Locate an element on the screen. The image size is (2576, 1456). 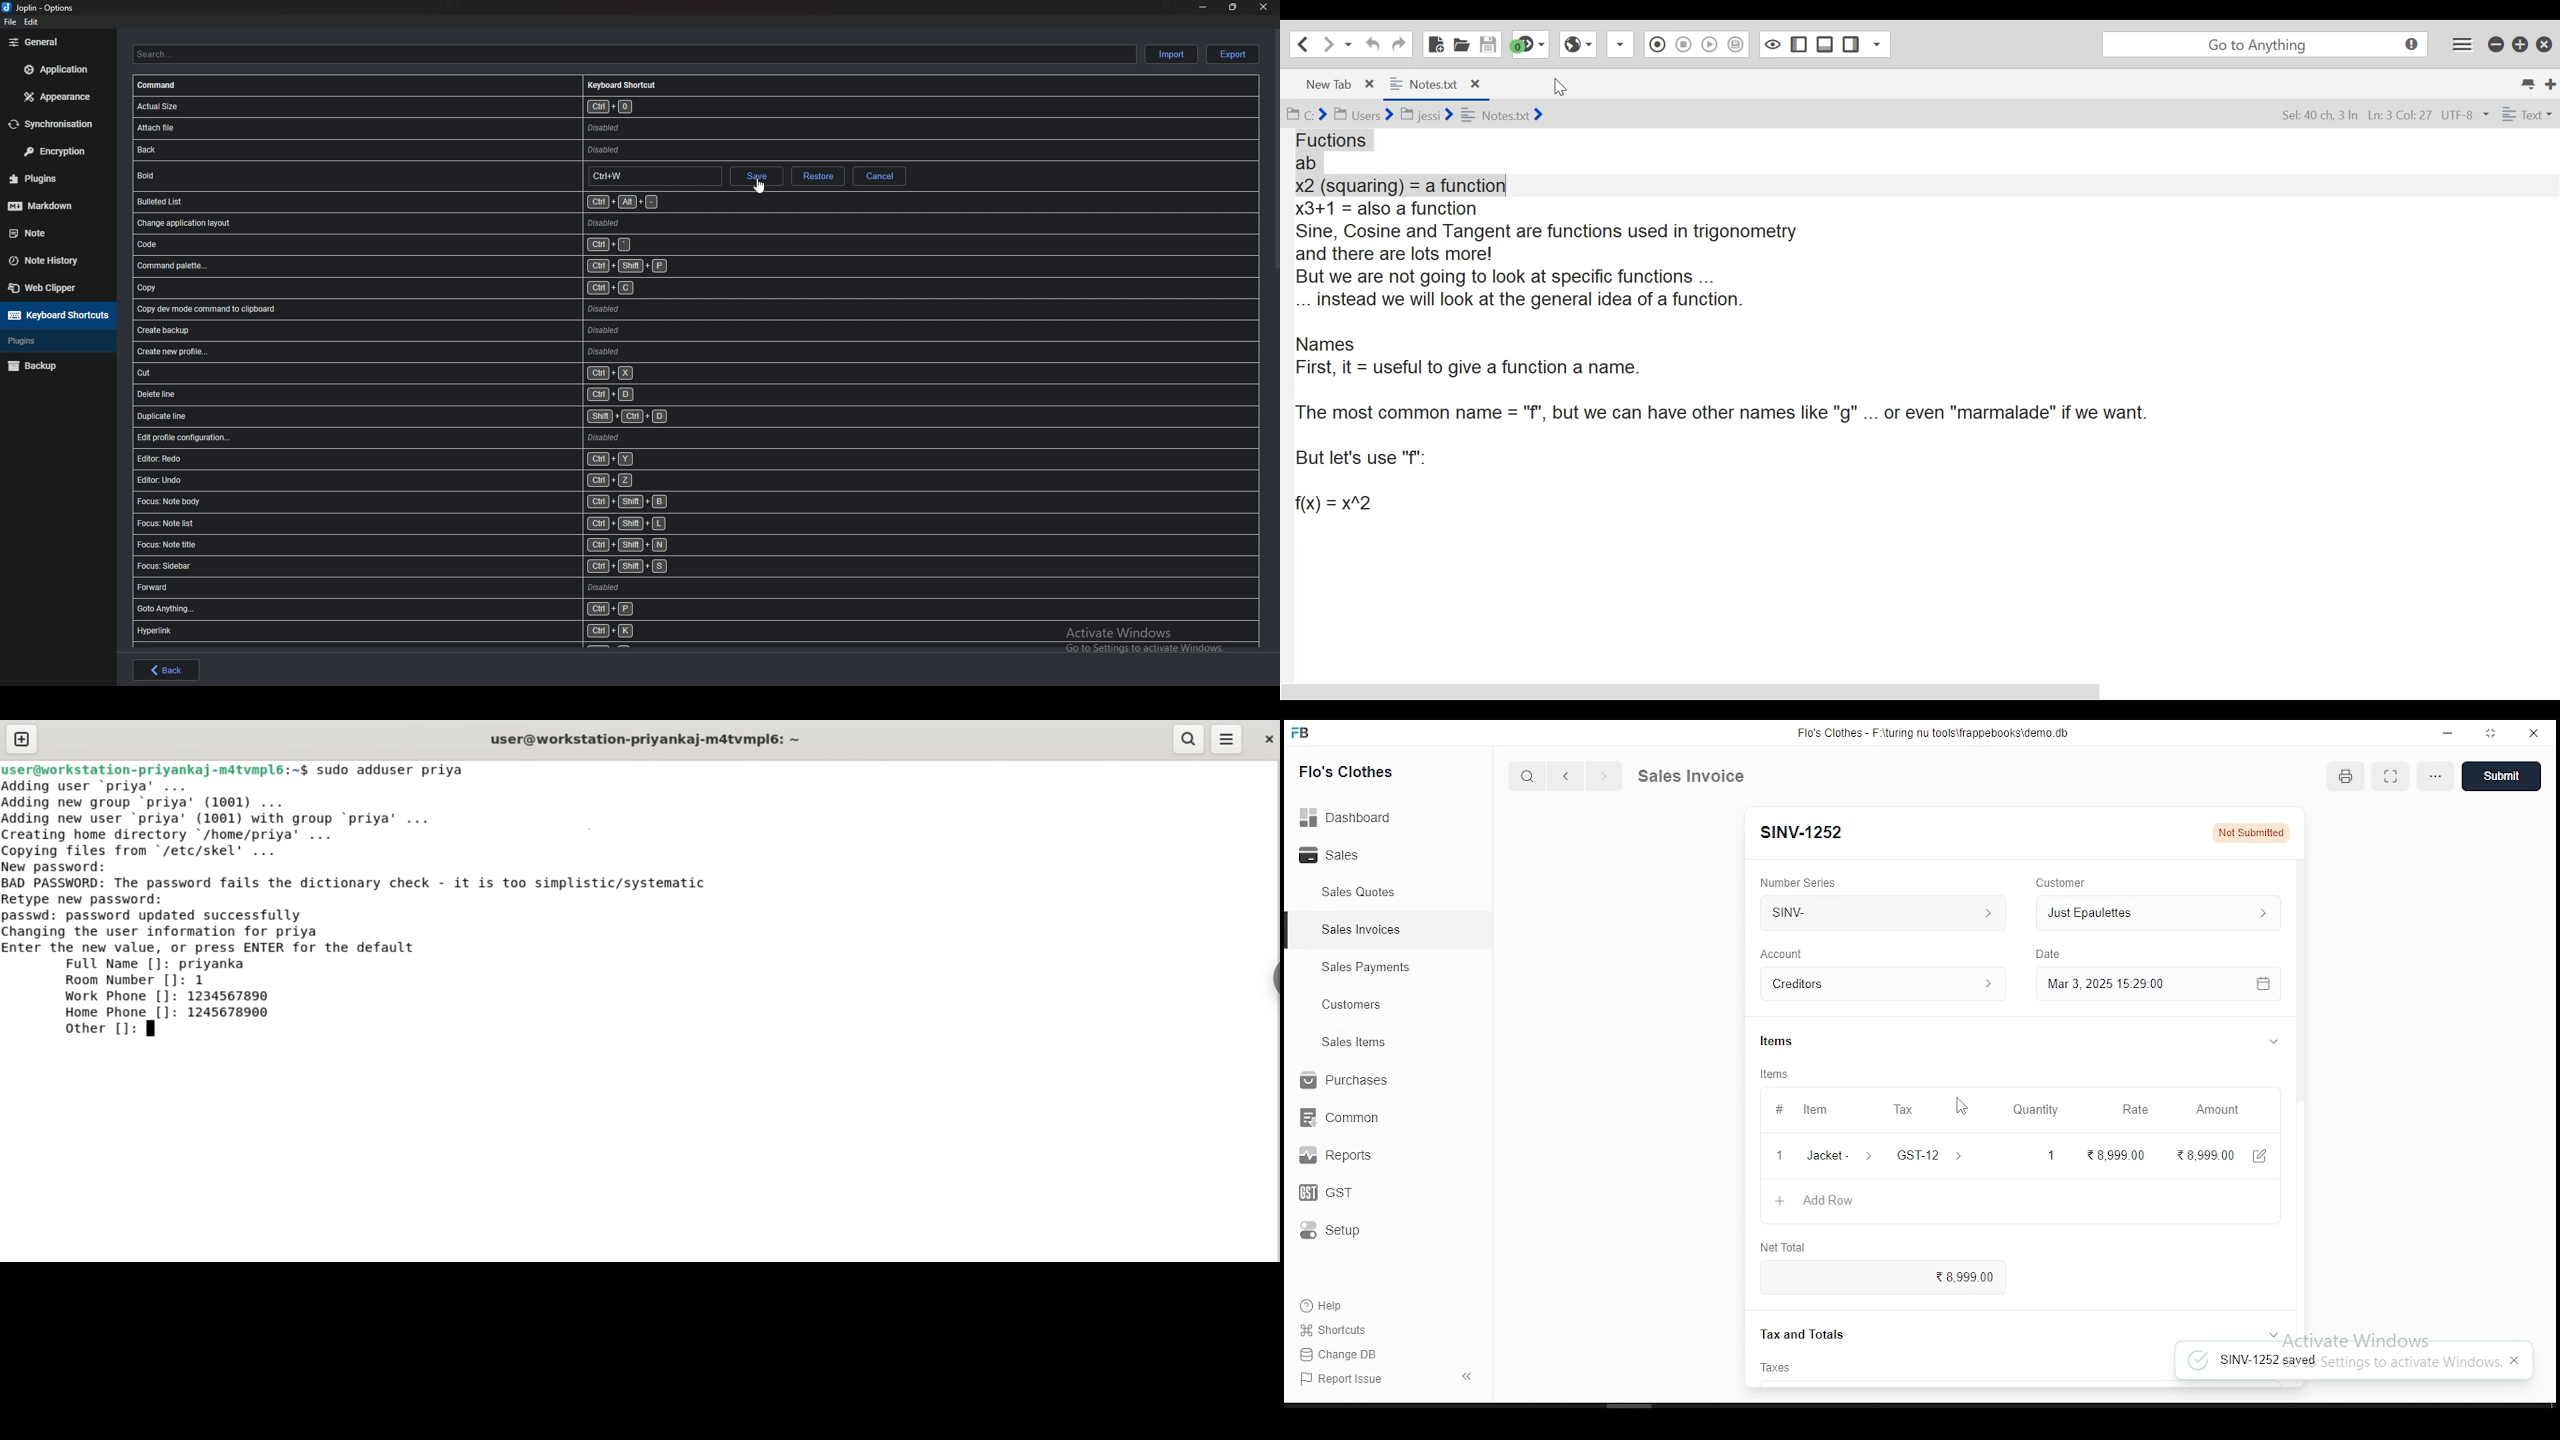
Web Clipper is located at coordinates (56, 288).